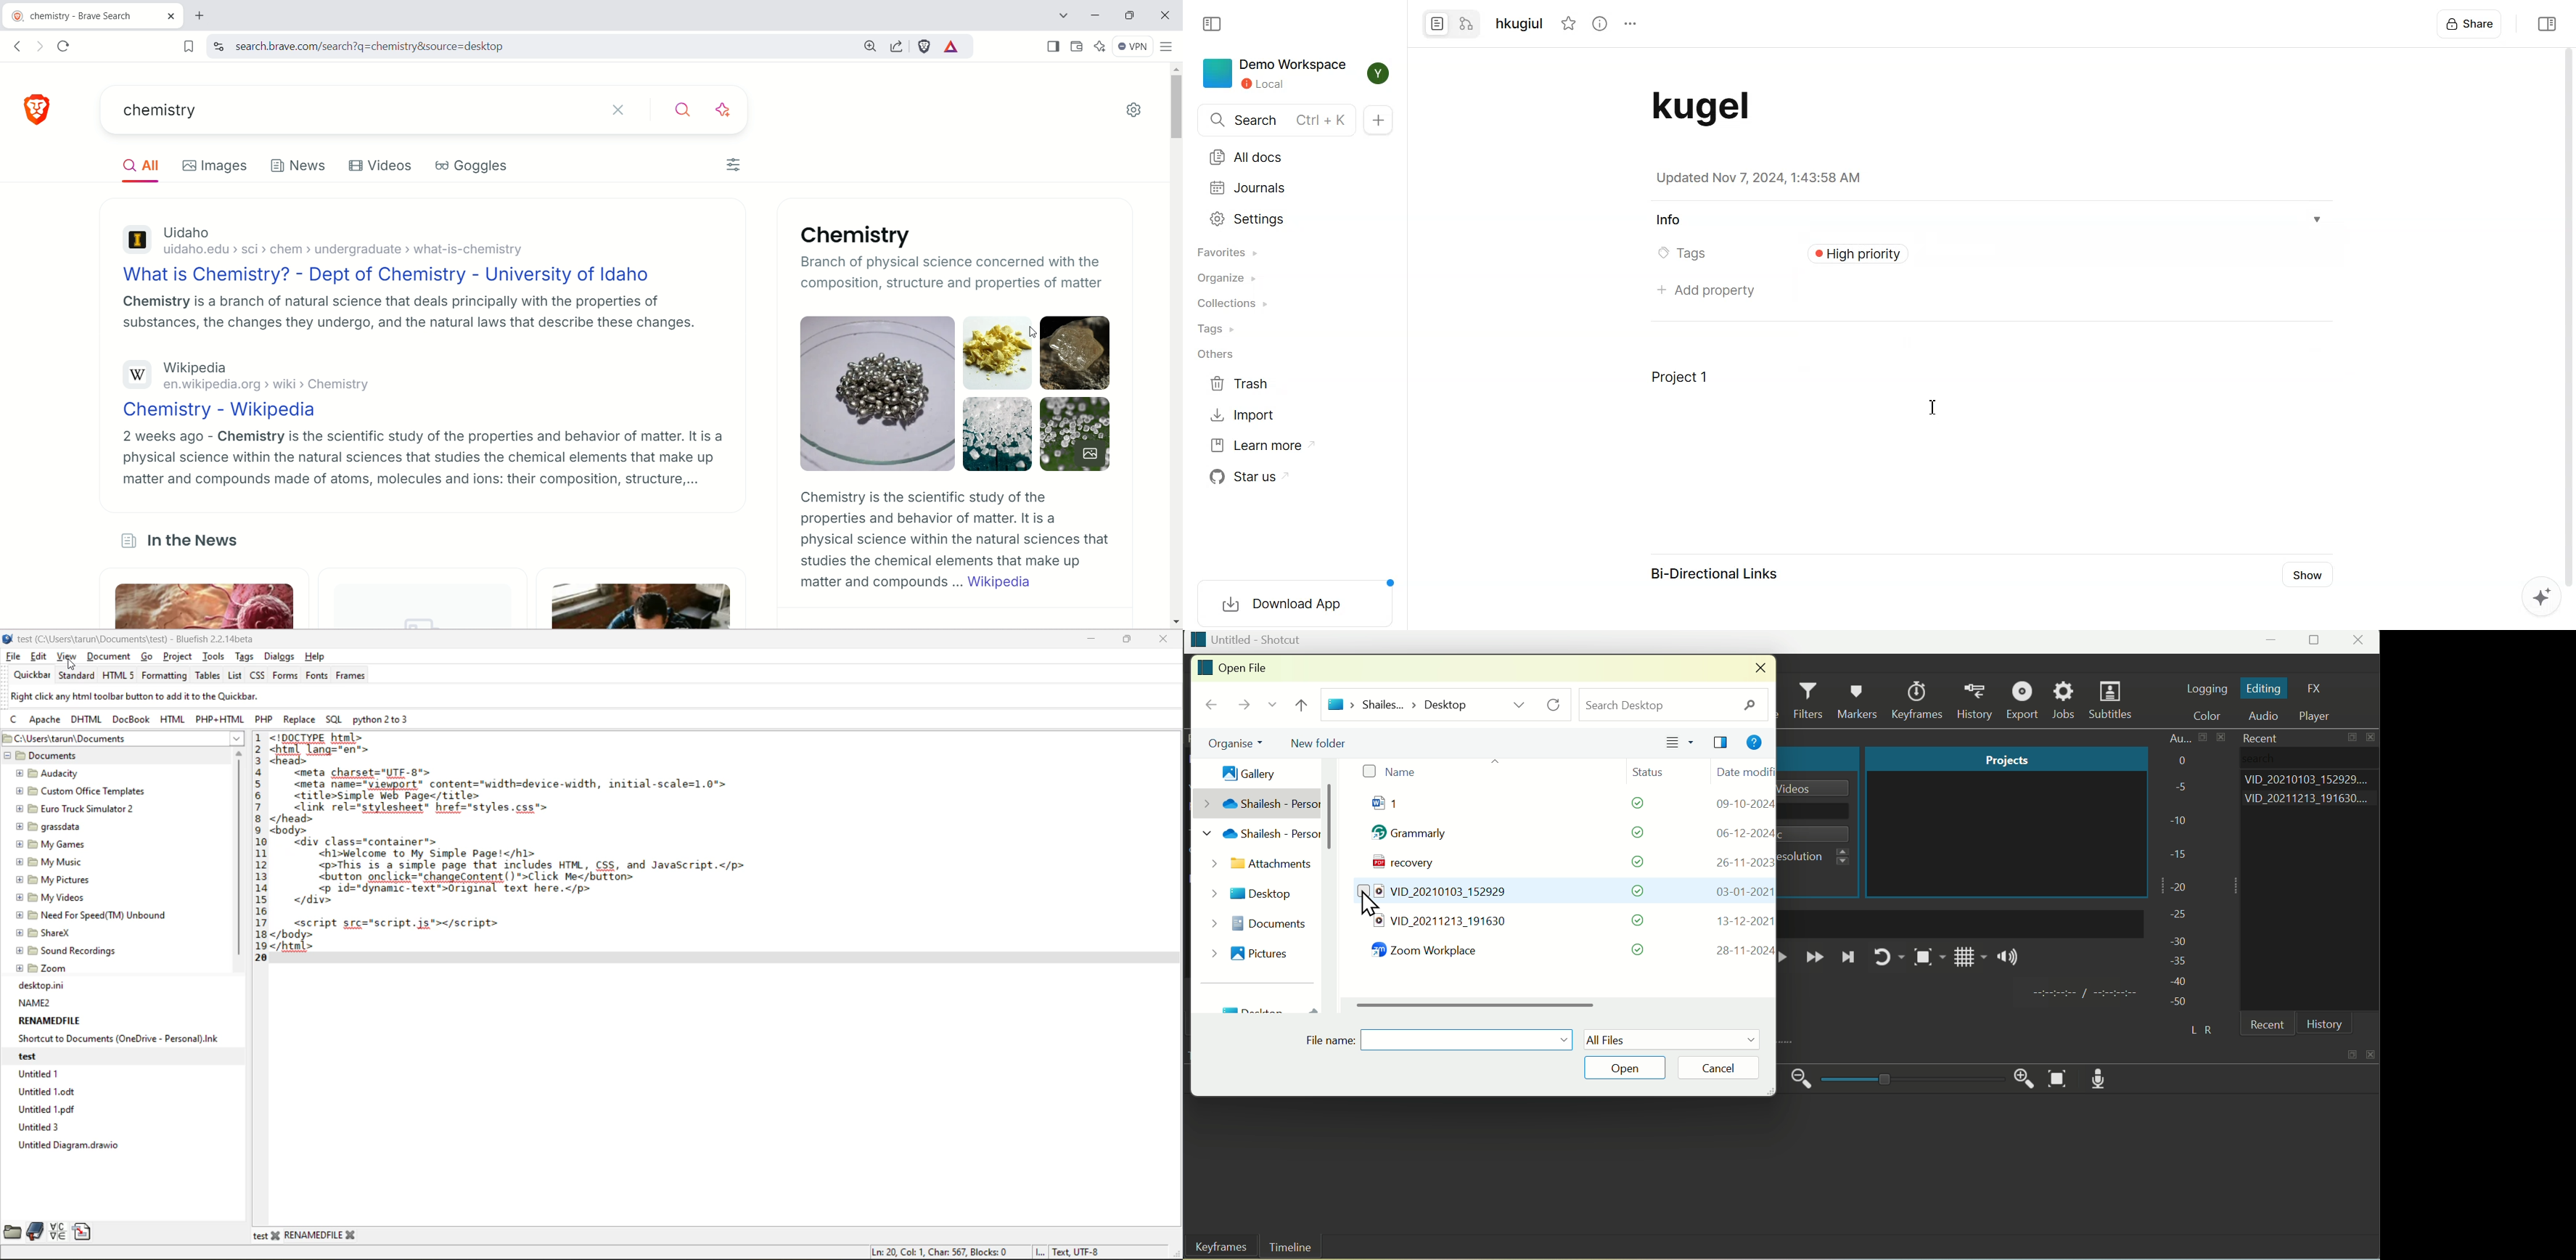 The width and height of the screenshot is (2576, 1260). I want to click on Wikipedia logo, so click(135, 374).